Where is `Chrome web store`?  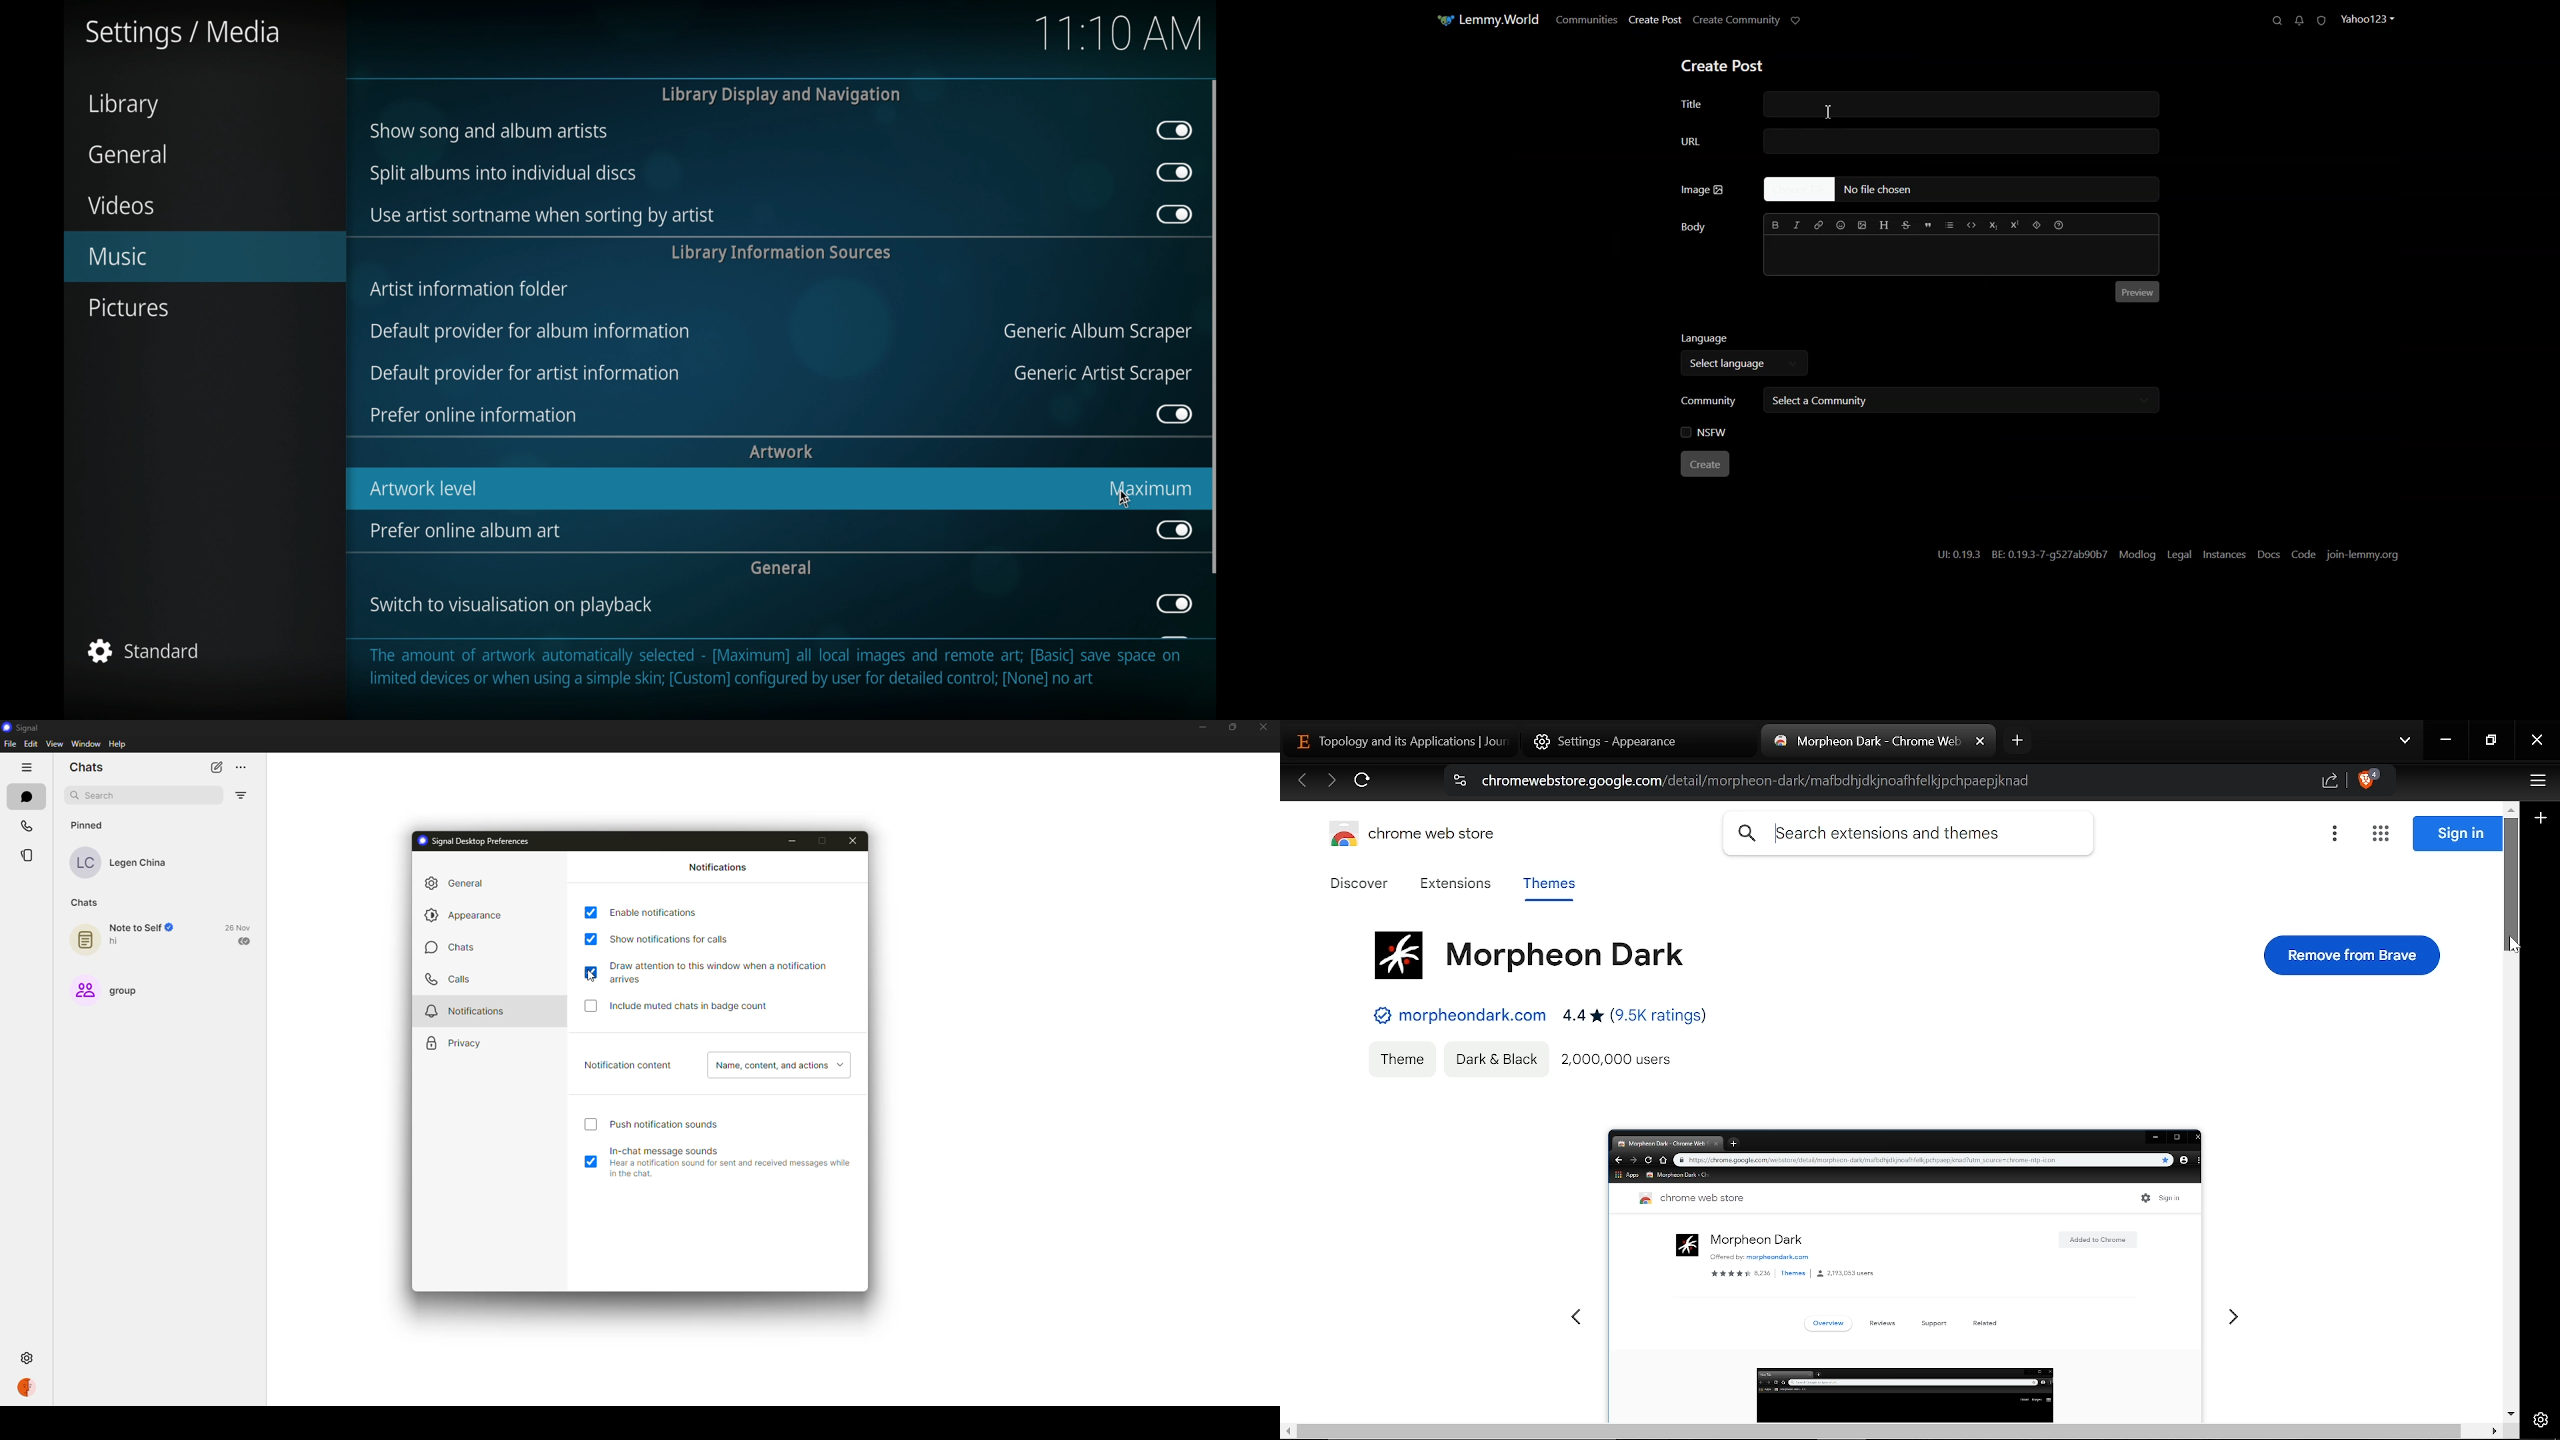 Chrome web store is located at coordinates (1418, 837).